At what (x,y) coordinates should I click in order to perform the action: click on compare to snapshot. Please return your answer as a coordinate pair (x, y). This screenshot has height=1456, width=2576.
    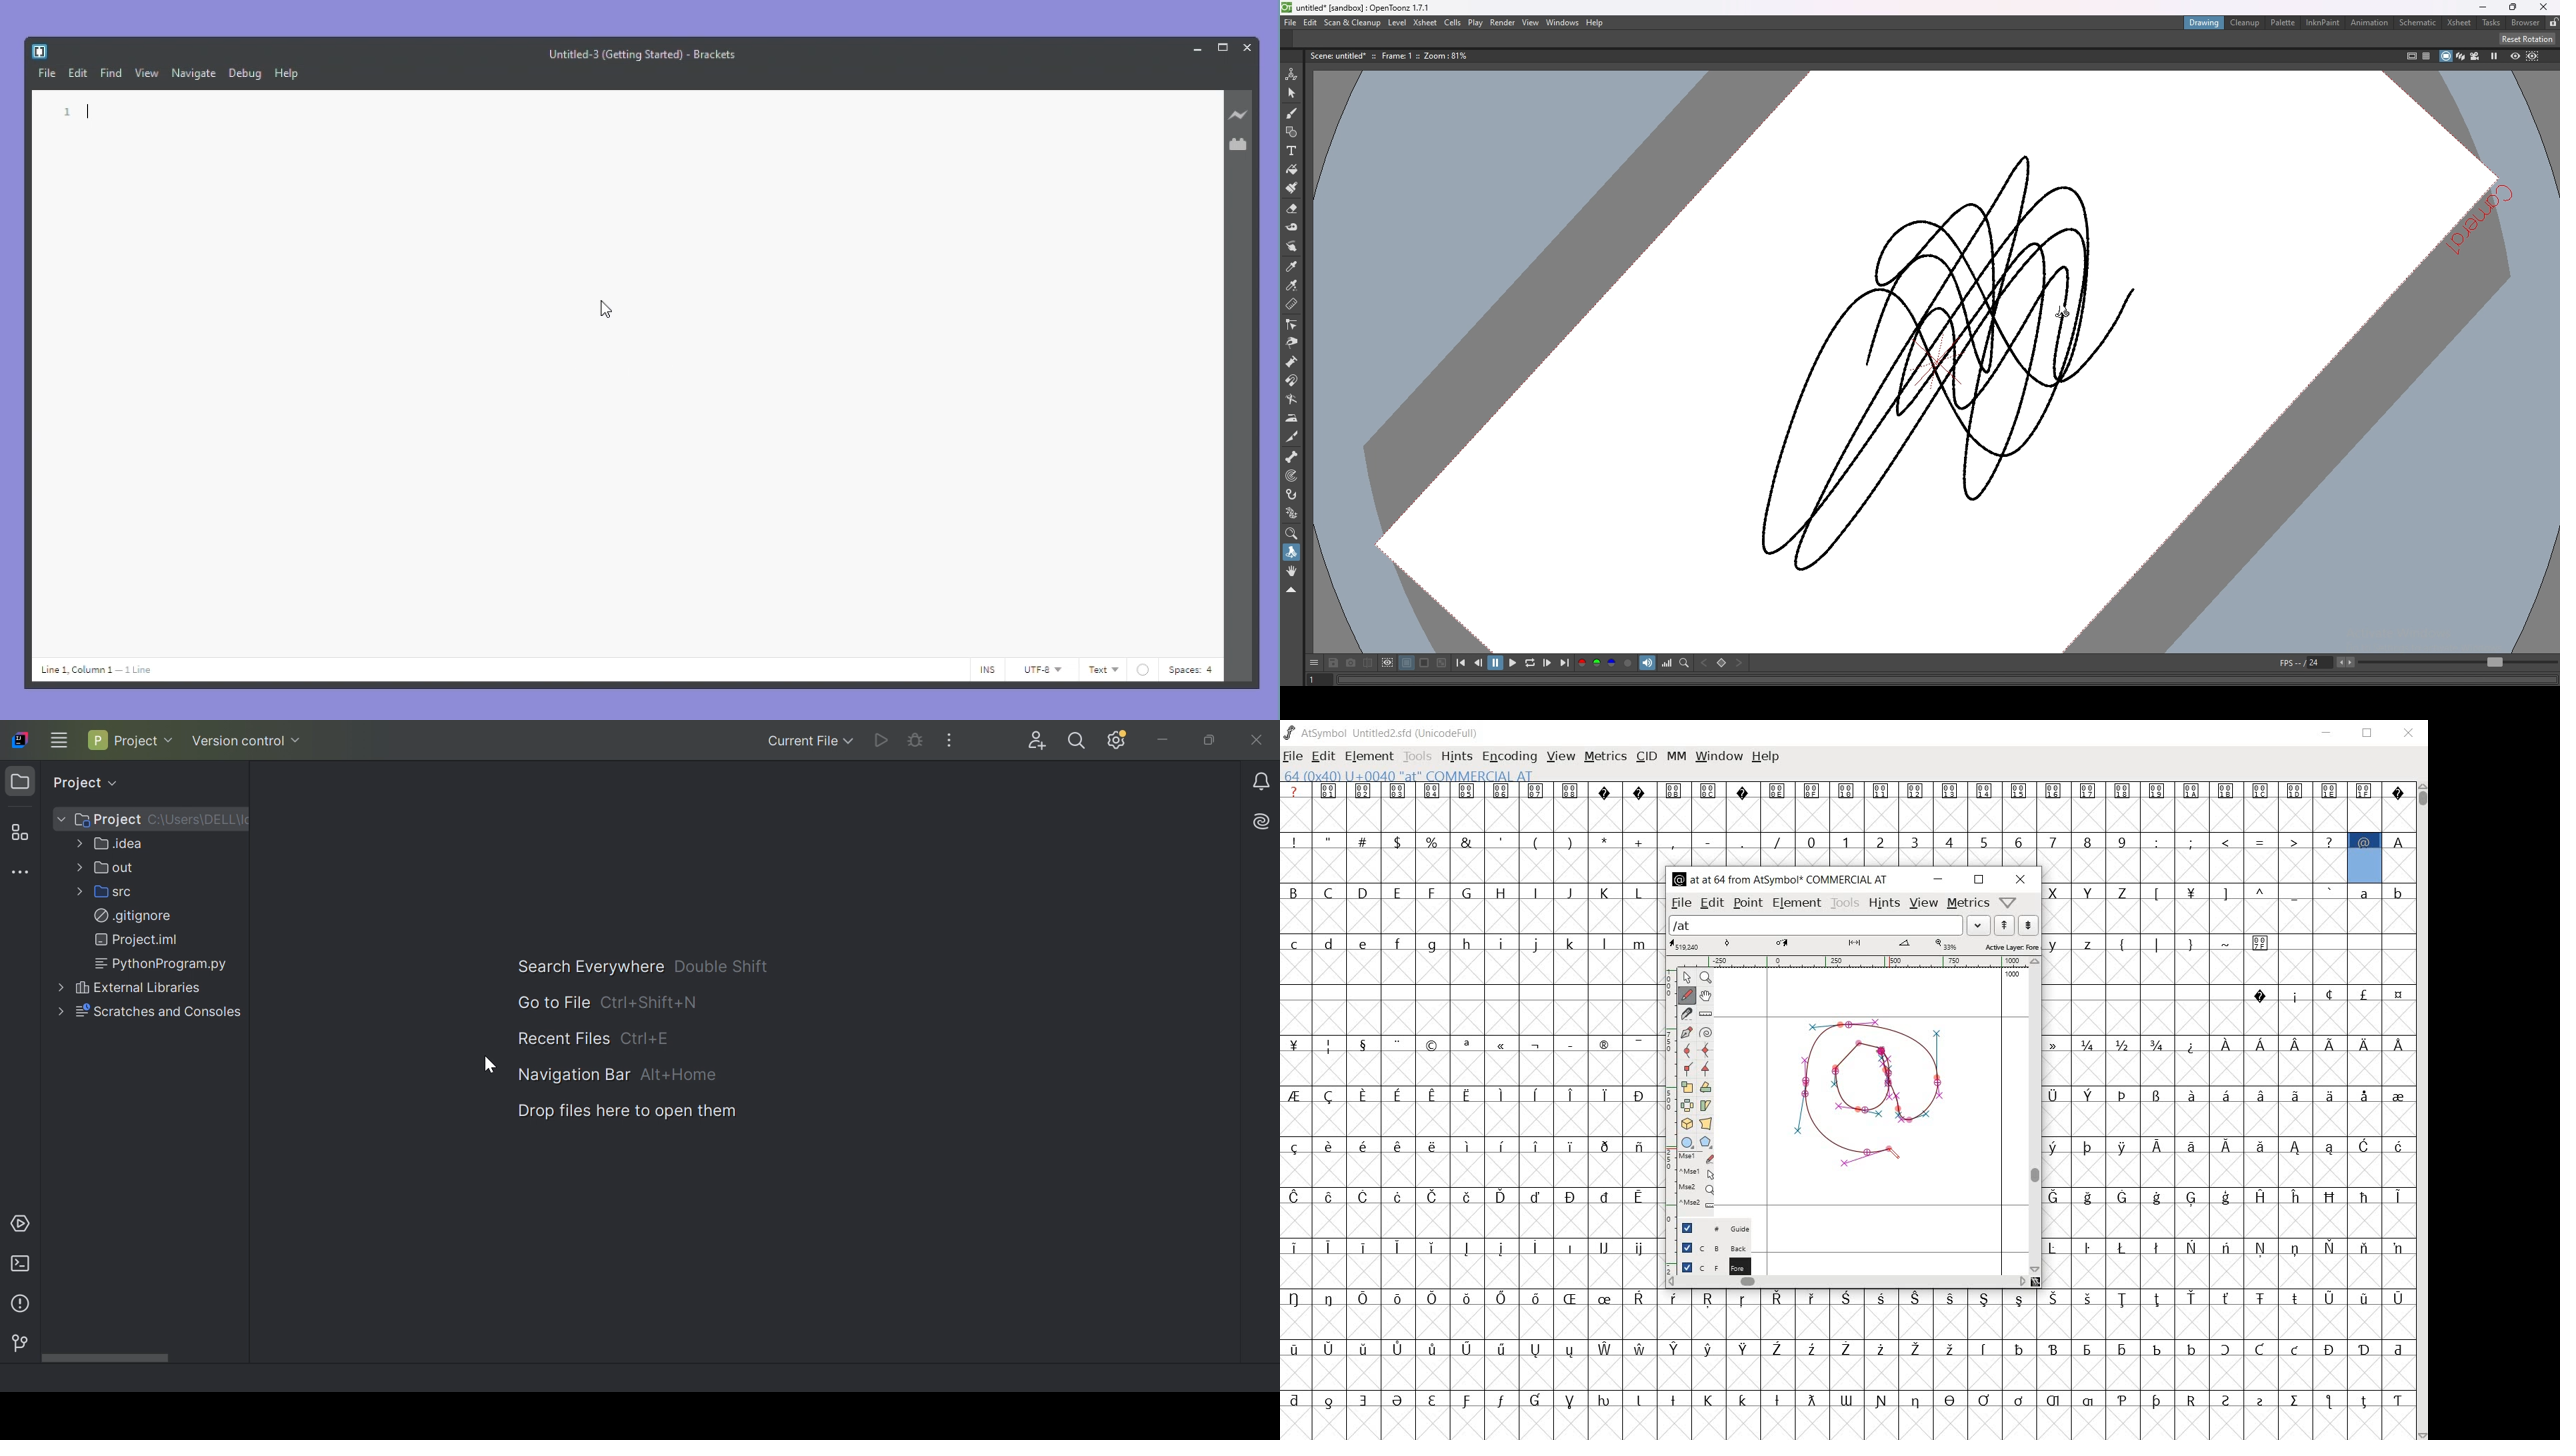
    Looking at the image, I should click on (1369, 663).